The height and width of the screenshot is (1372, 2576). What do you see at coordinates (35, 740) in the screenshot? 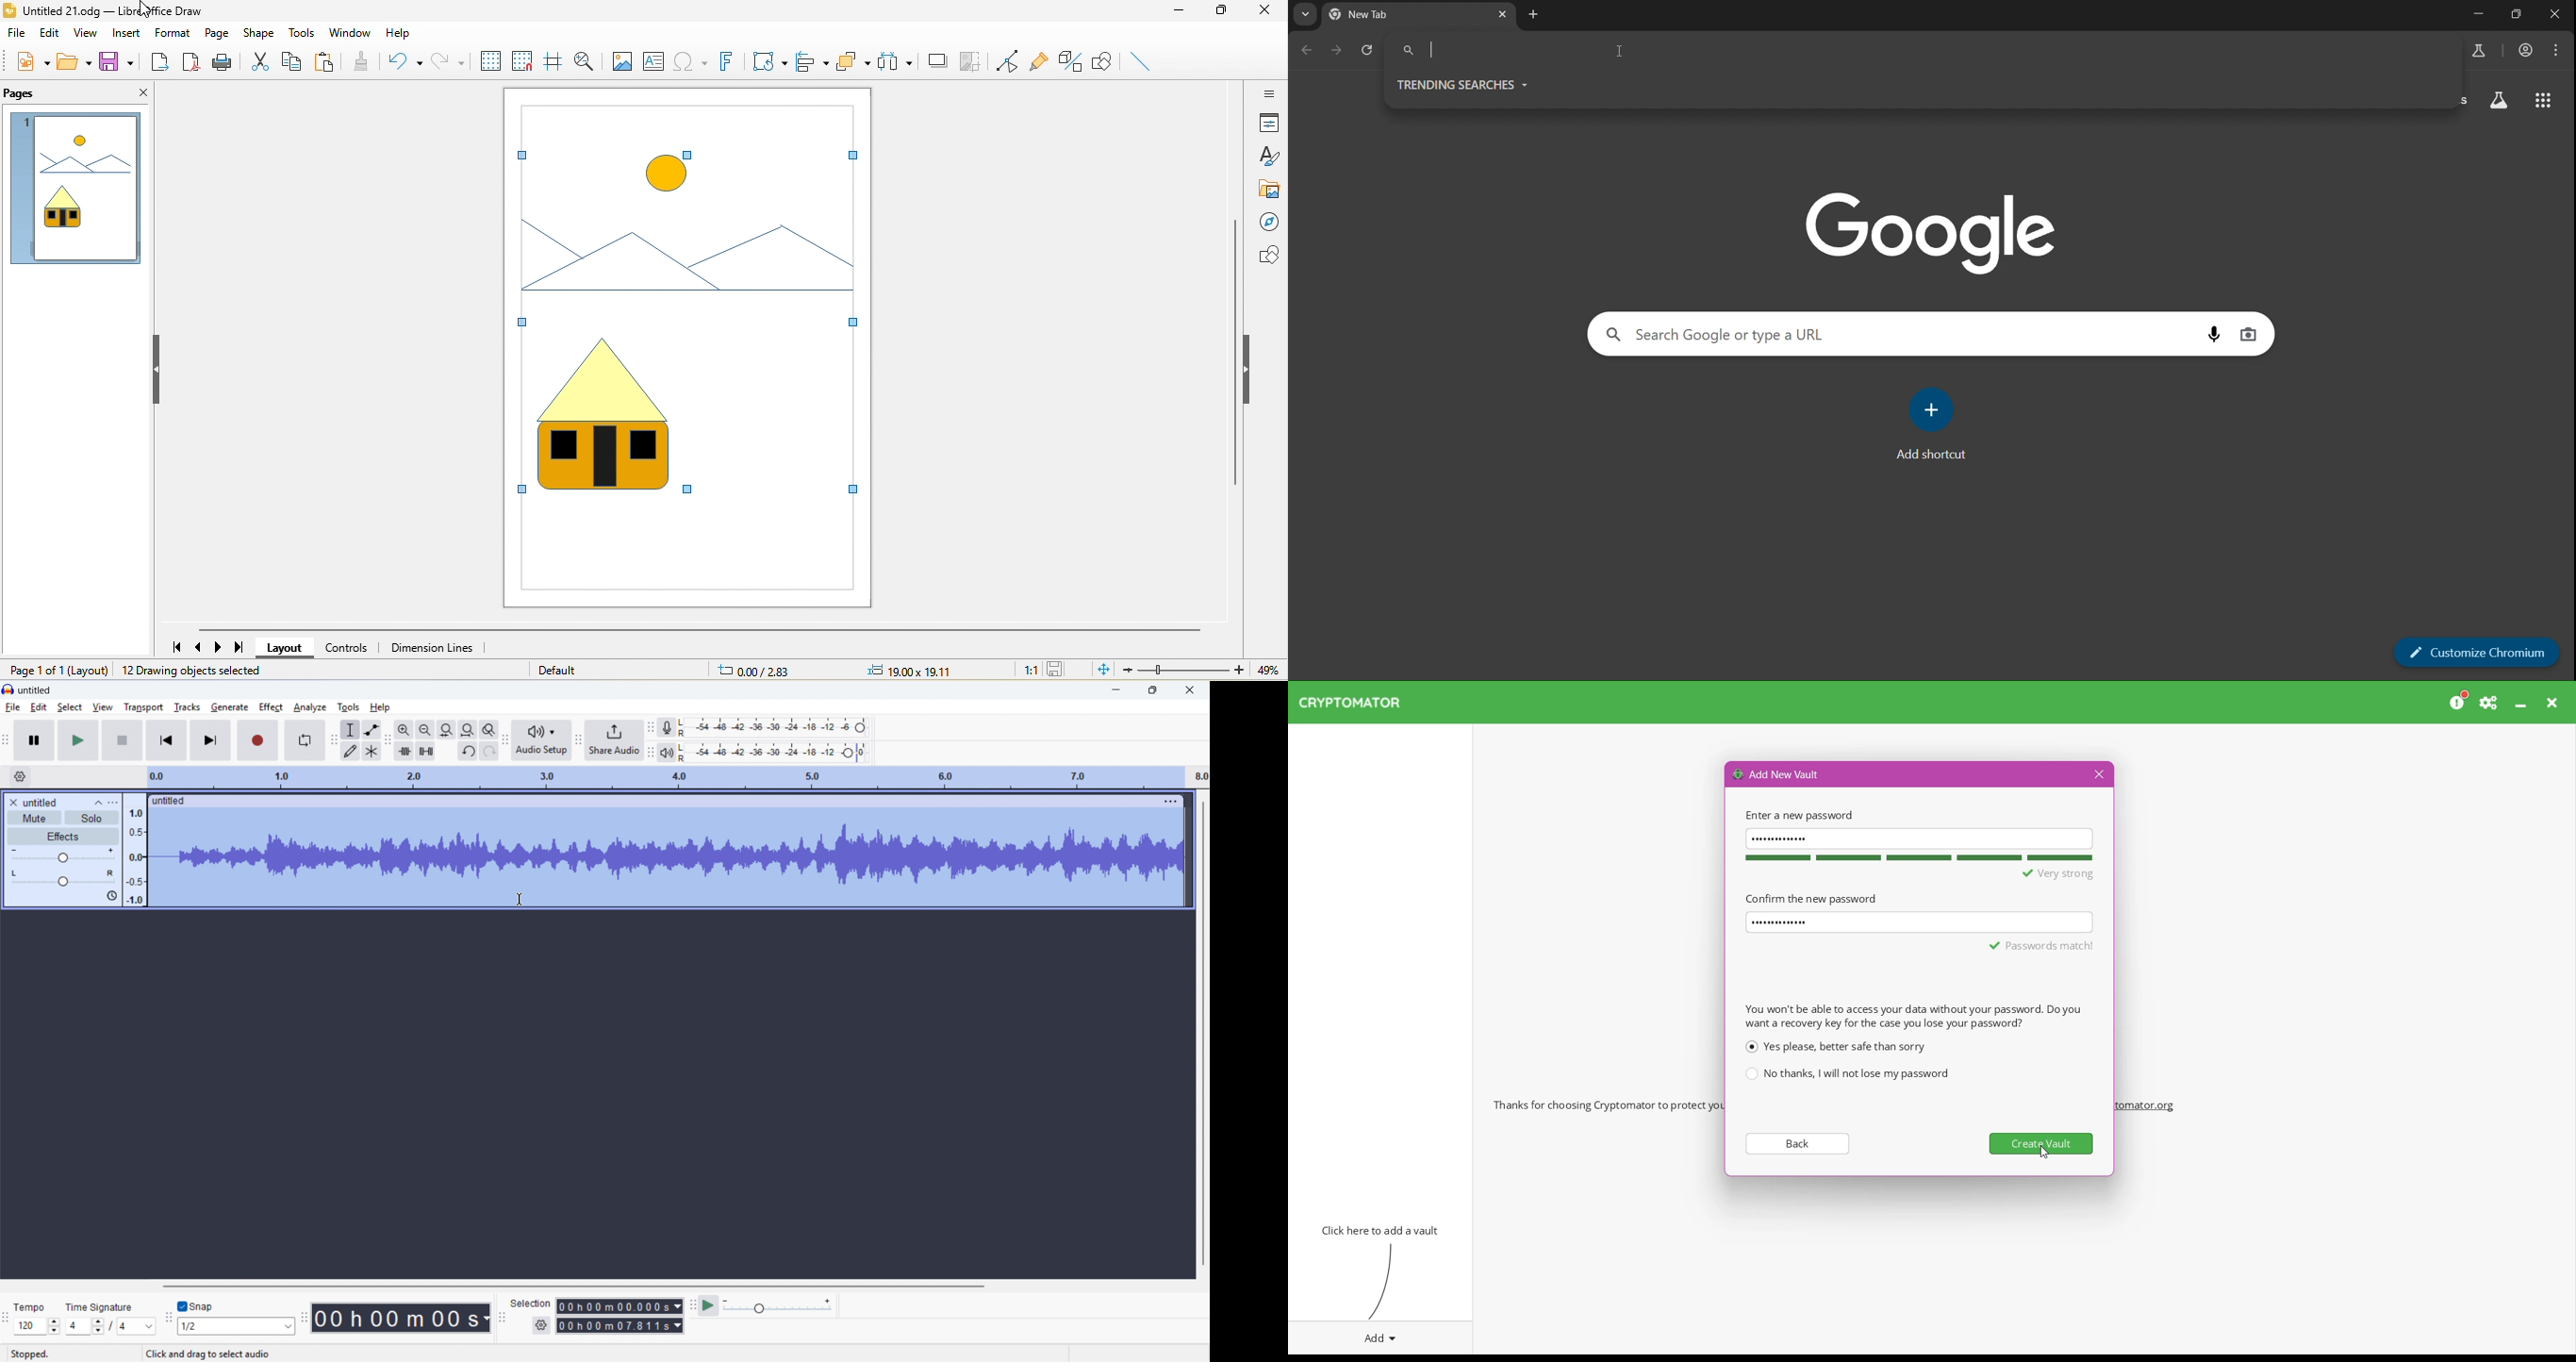
I see `pause` at bounding box center [35, 740].